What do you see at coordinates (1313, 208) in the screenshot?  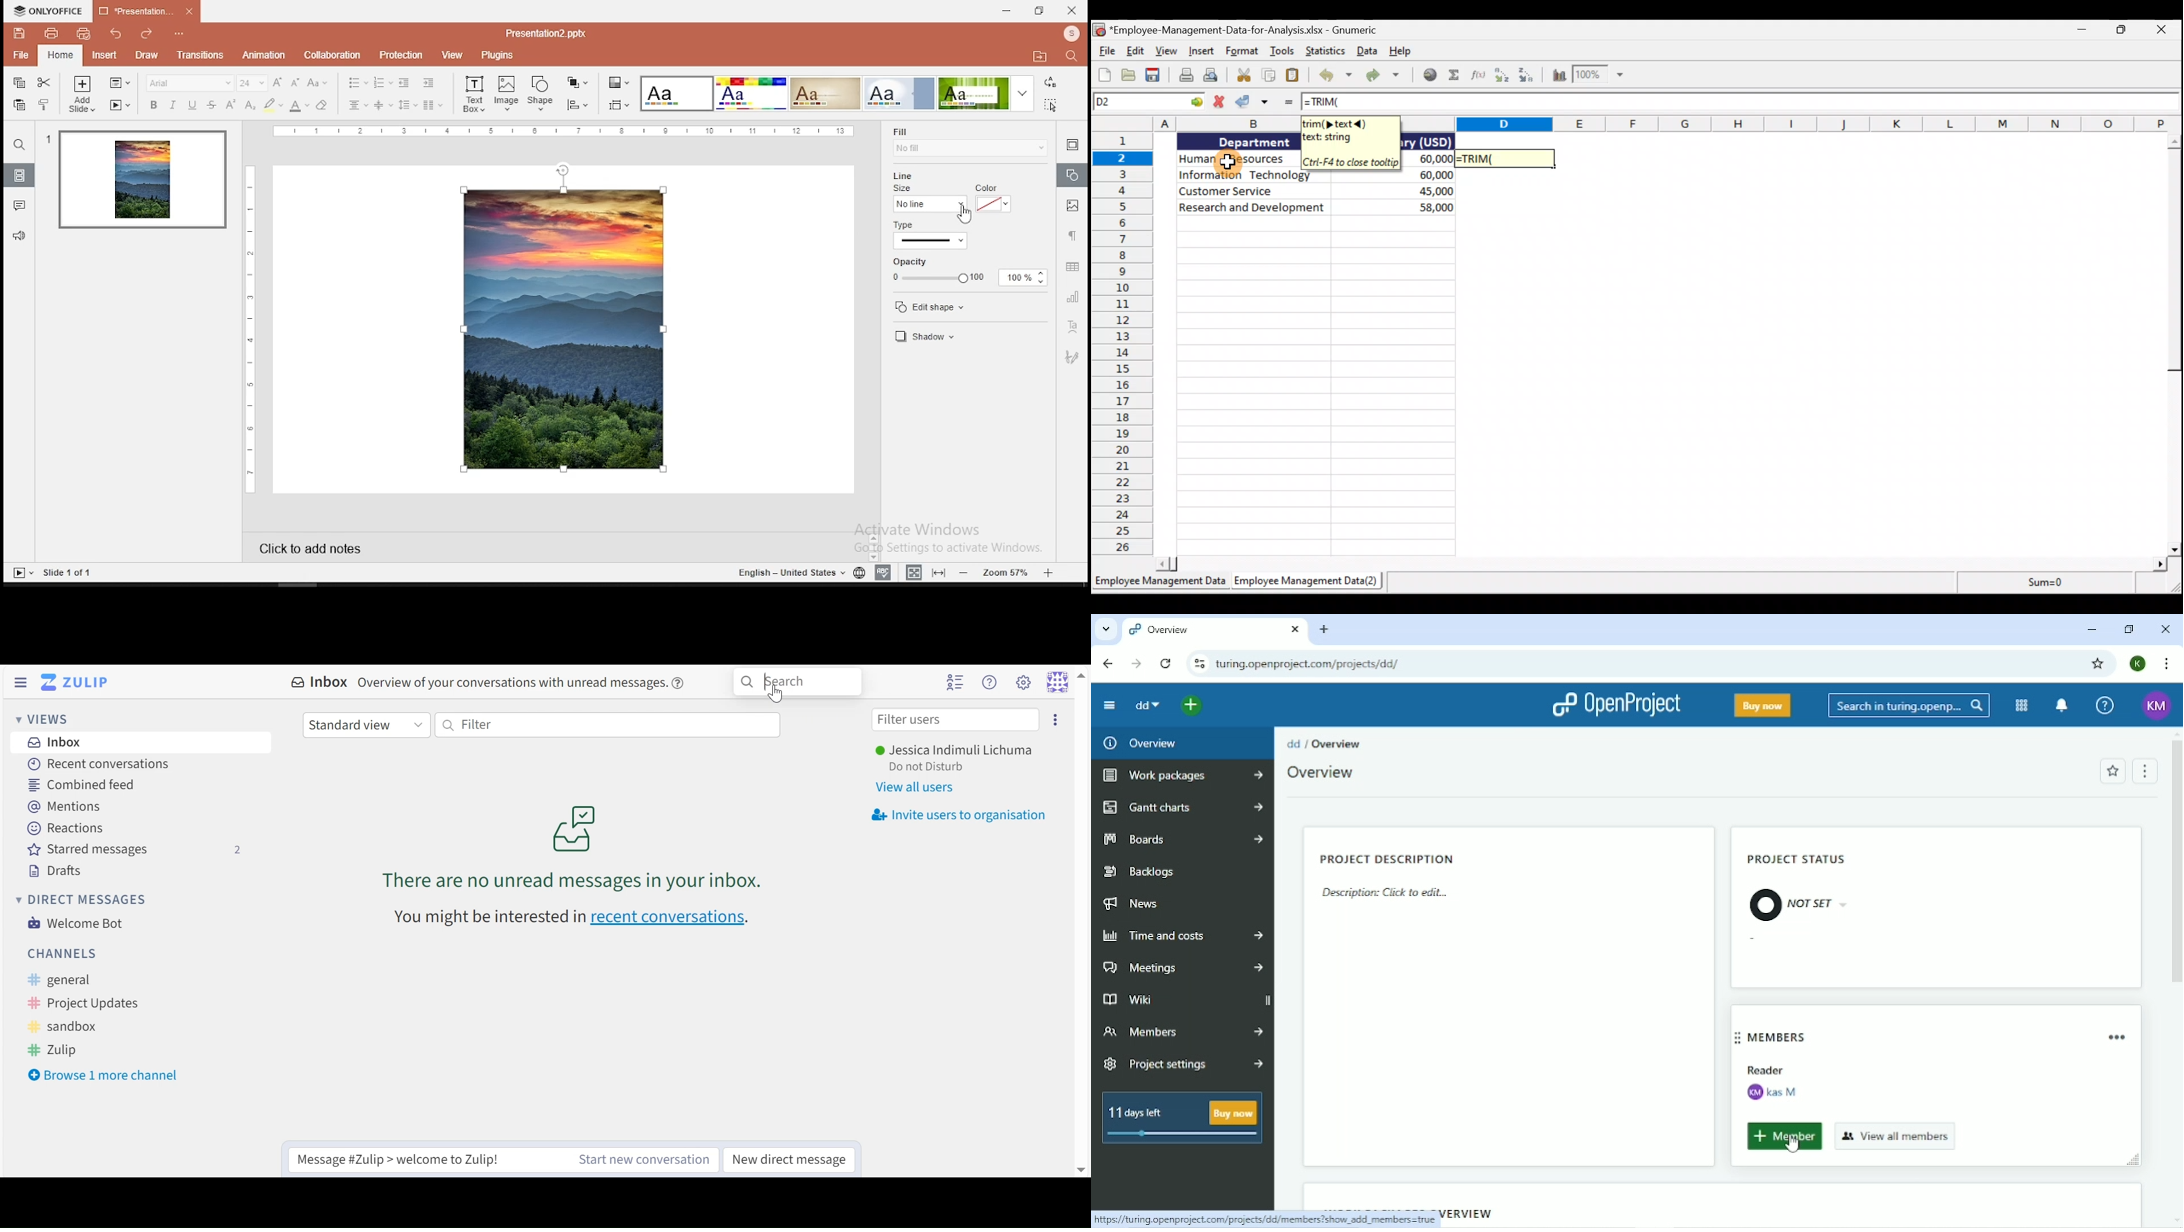 I see `data` at bounding box center [1313, 208].